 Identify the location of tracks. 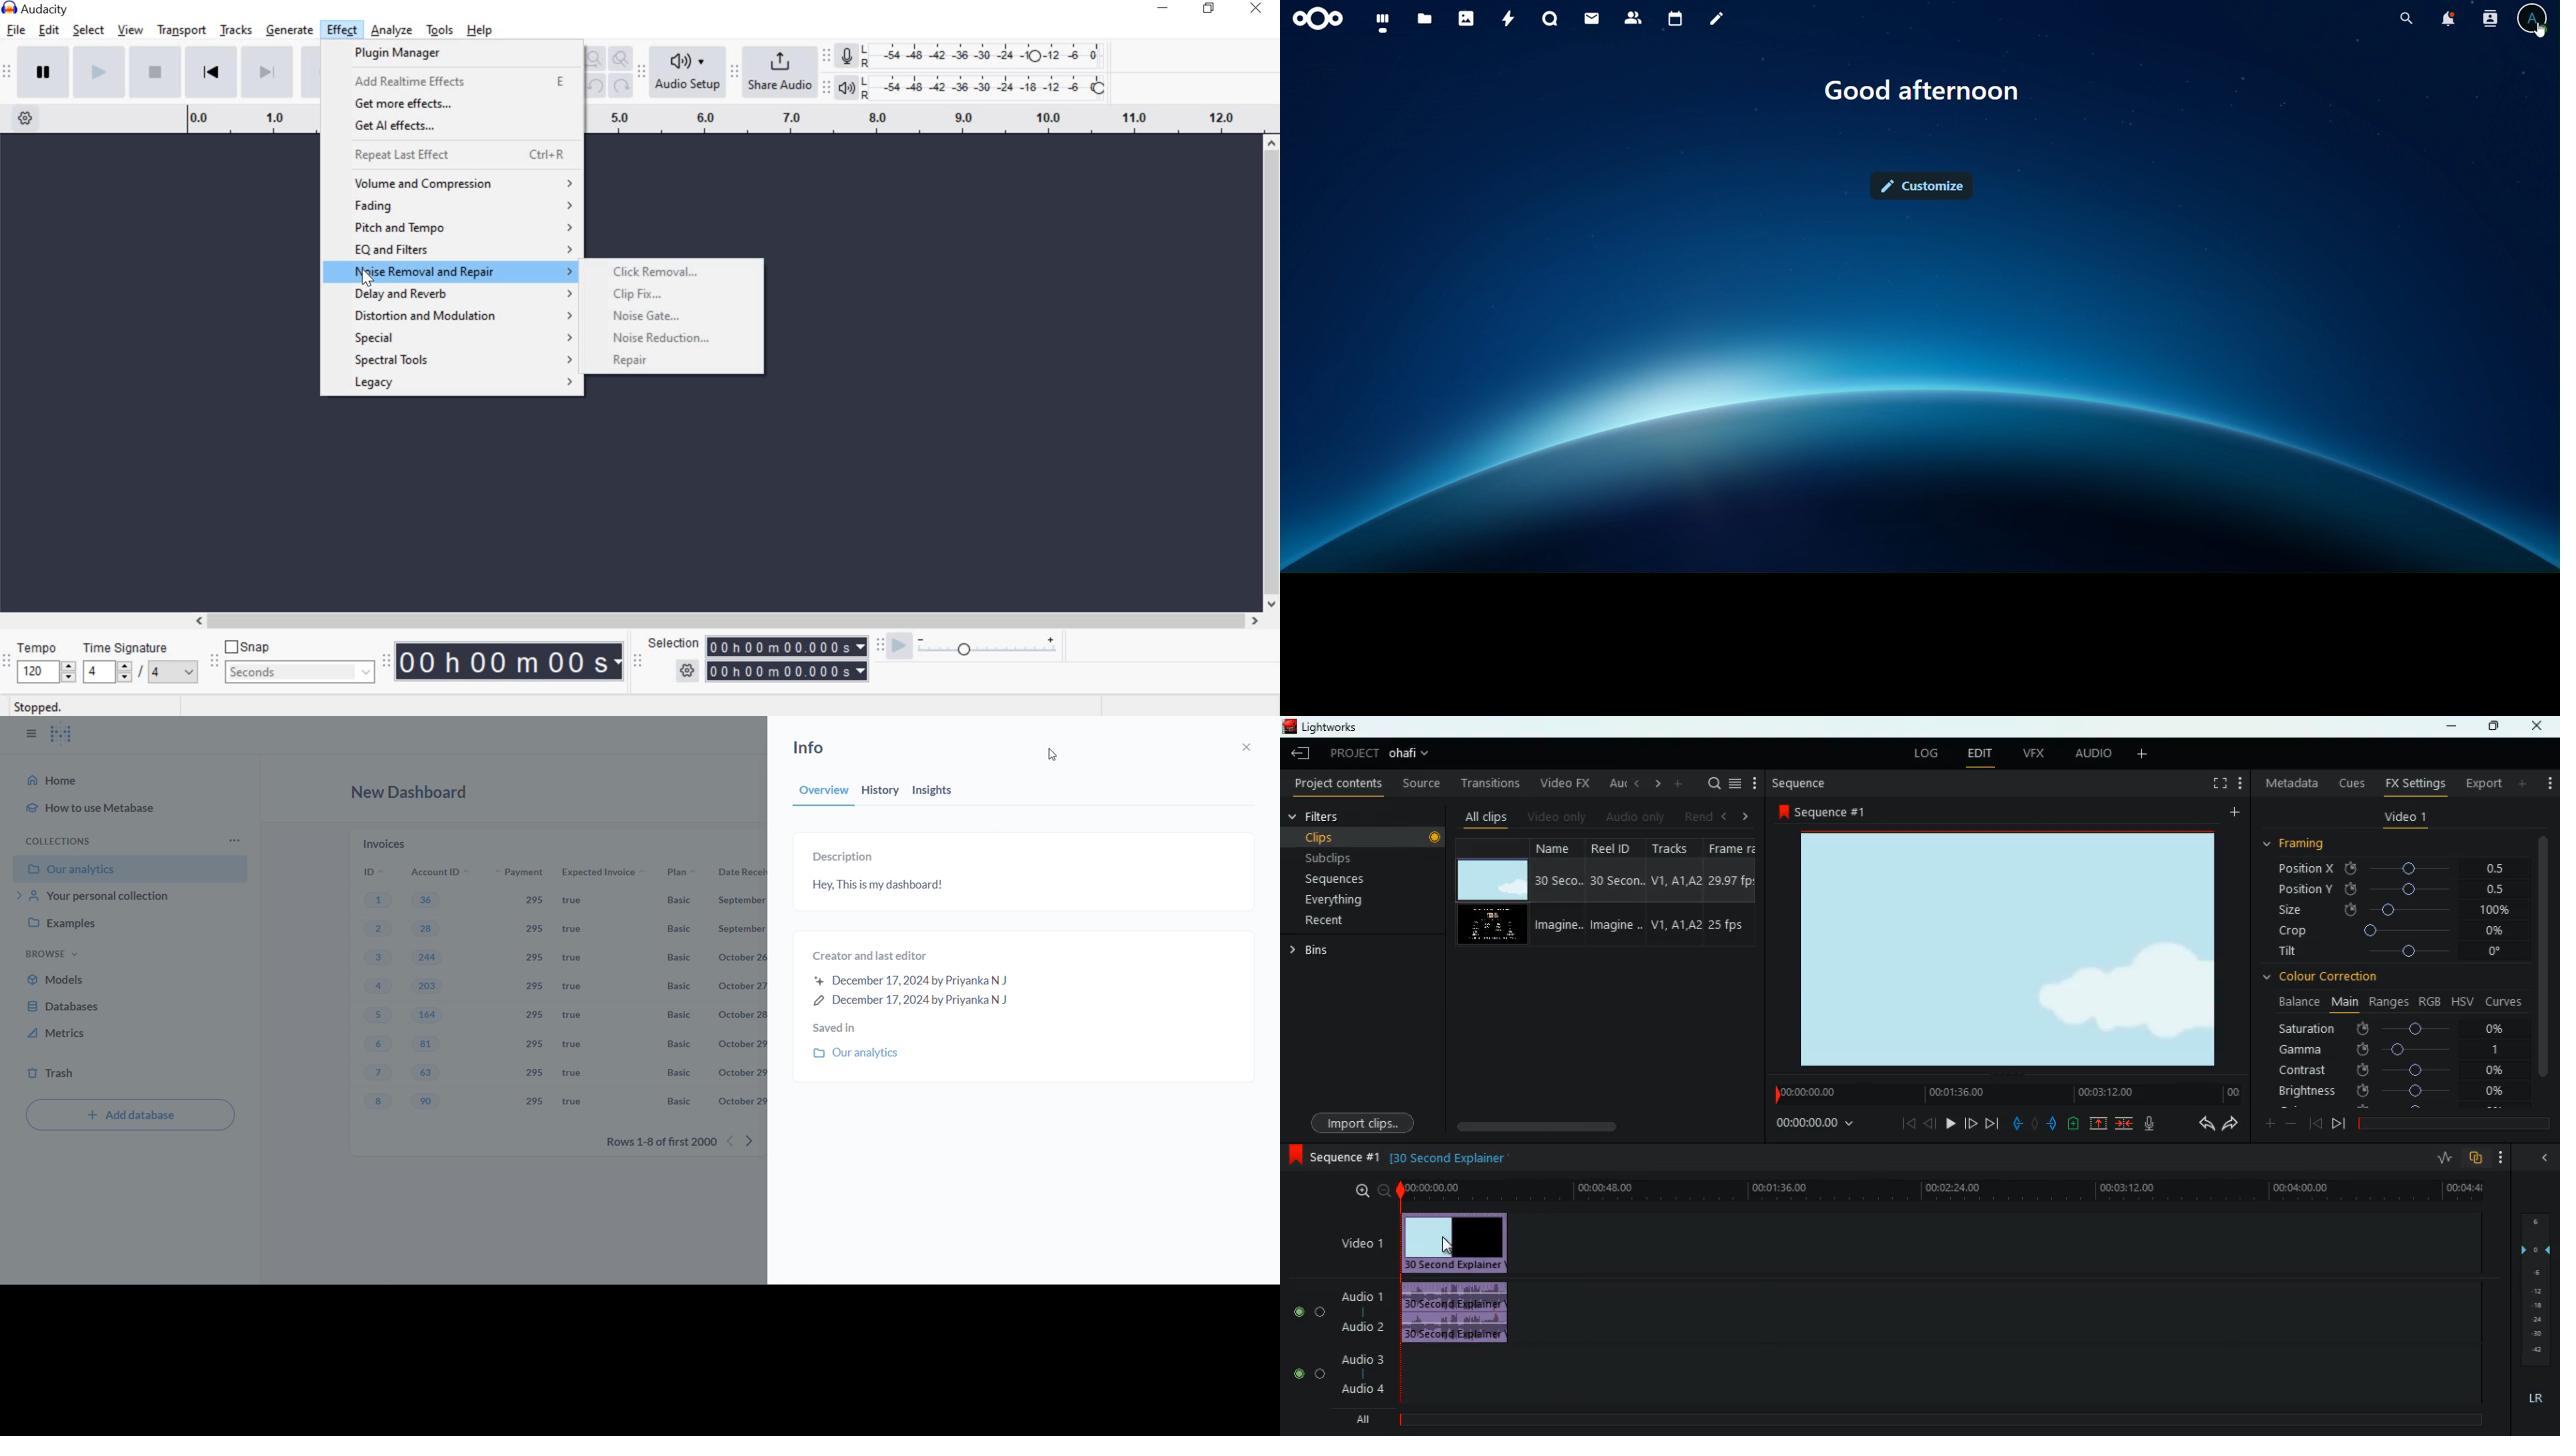
(233, 32).